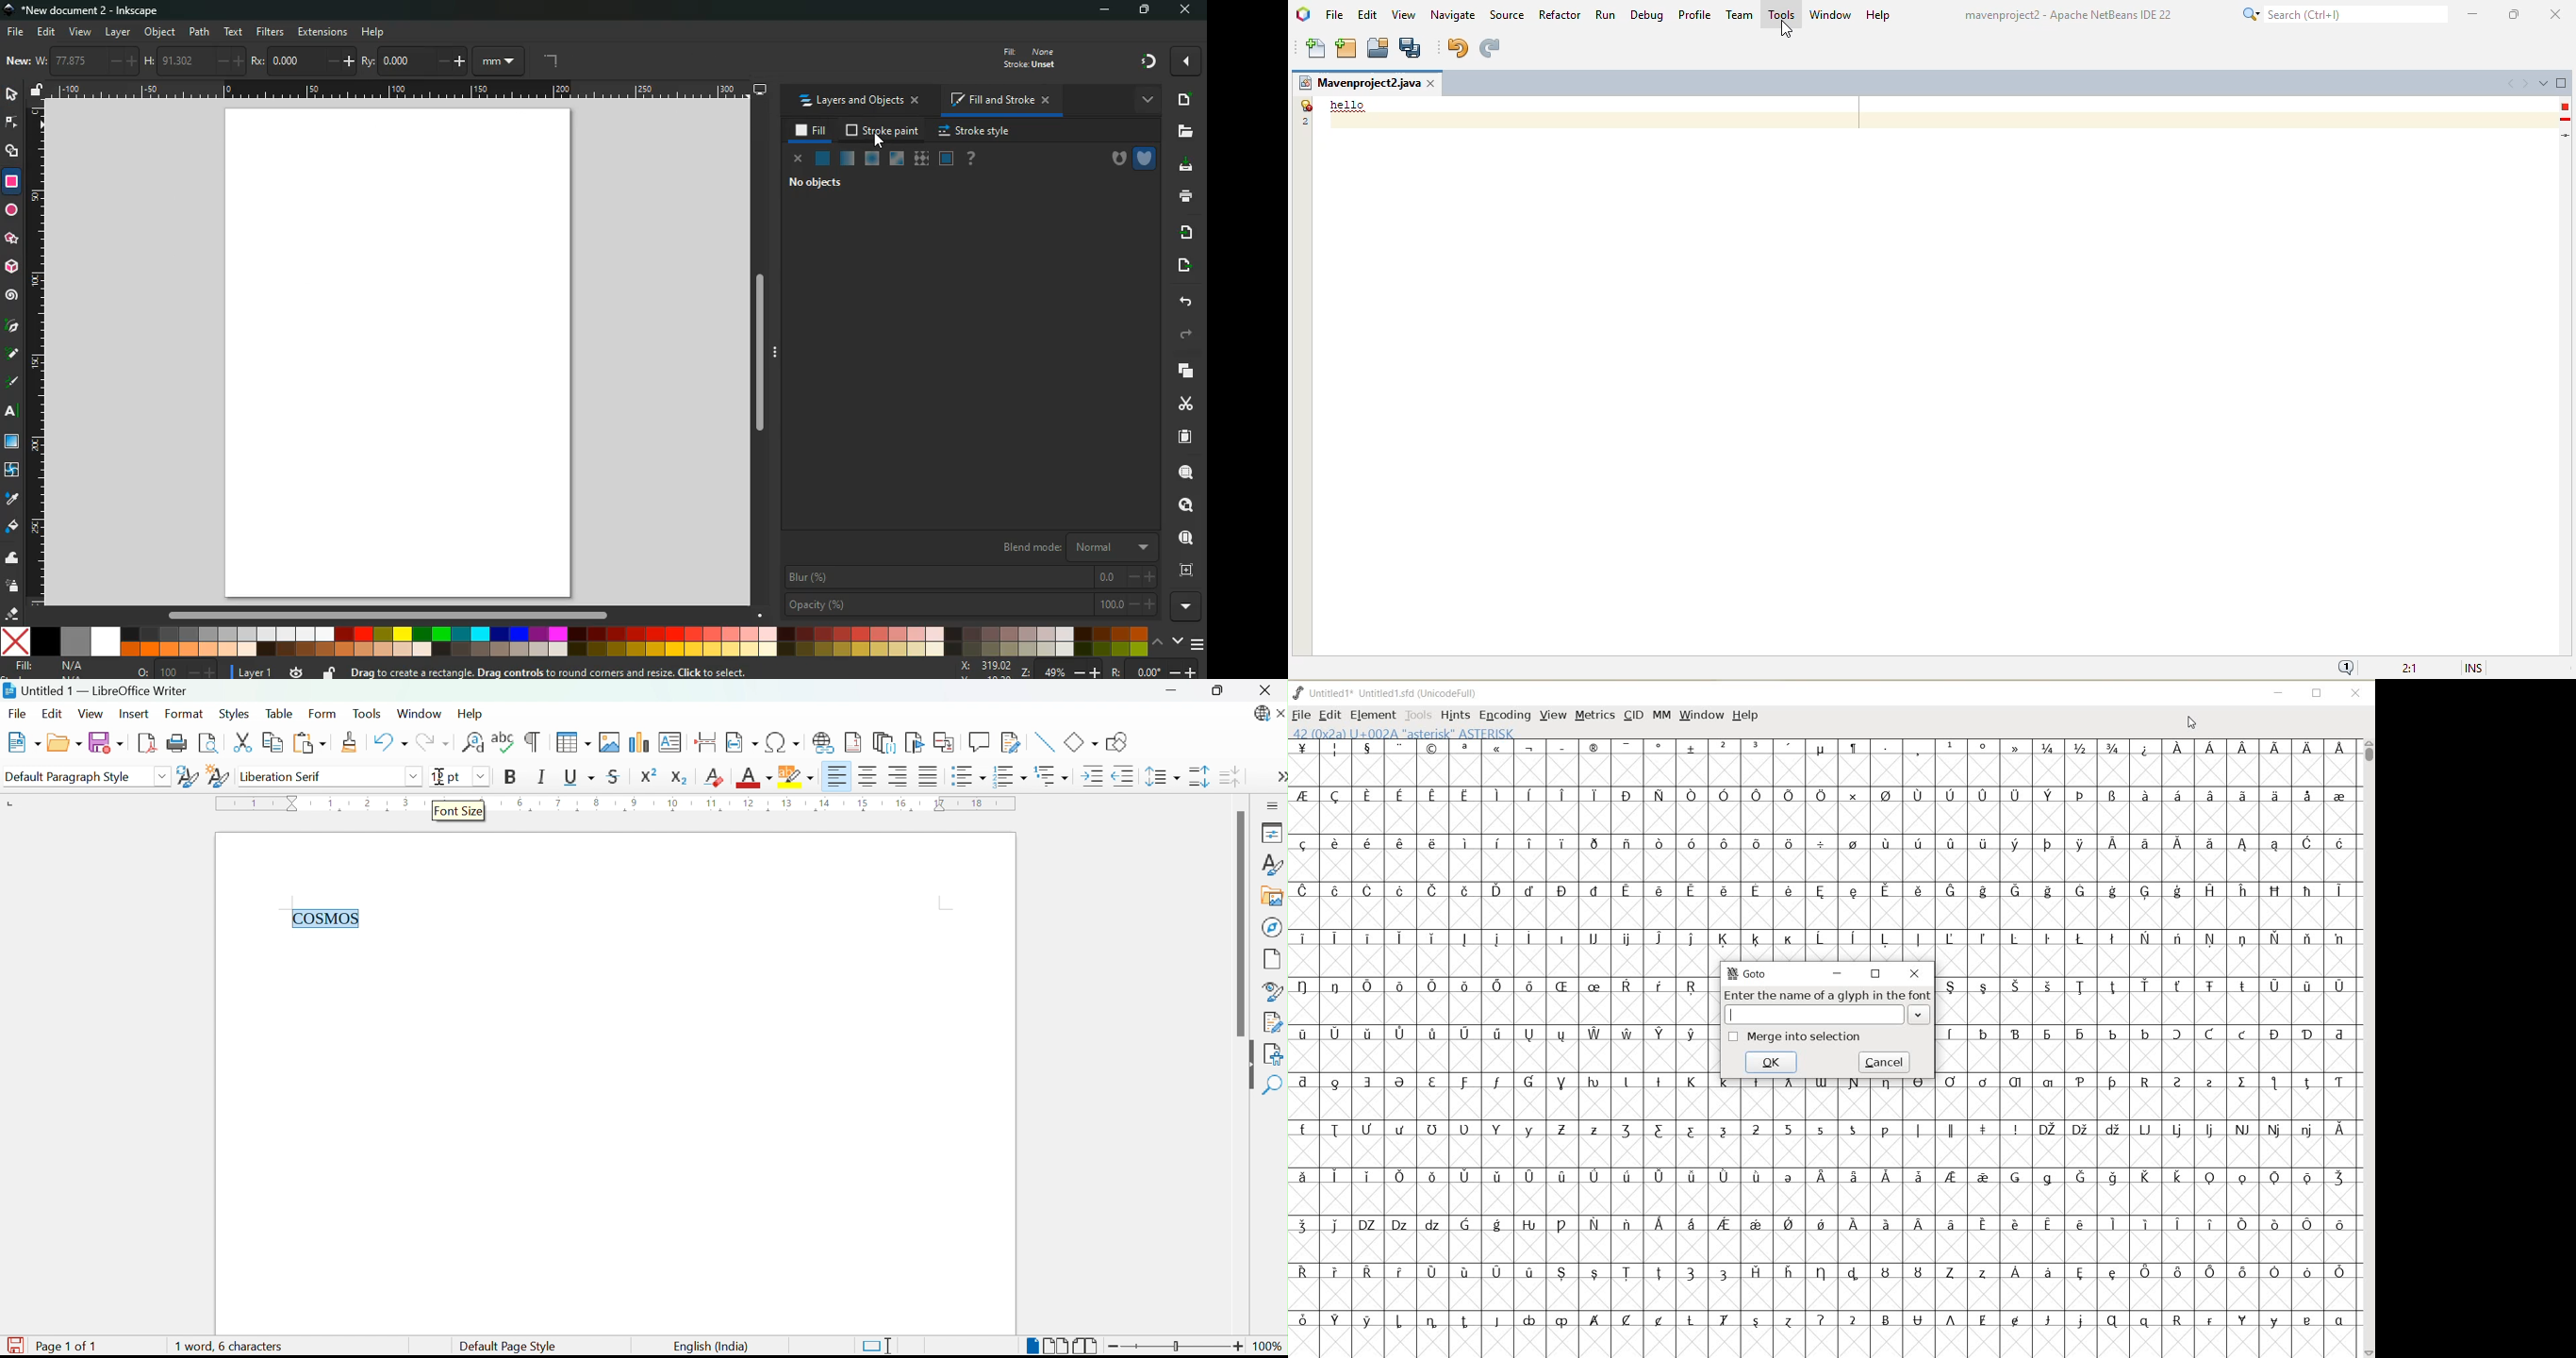 This screenshot has width=2576, height=1372. I want to click on Open, so click(64, 743).